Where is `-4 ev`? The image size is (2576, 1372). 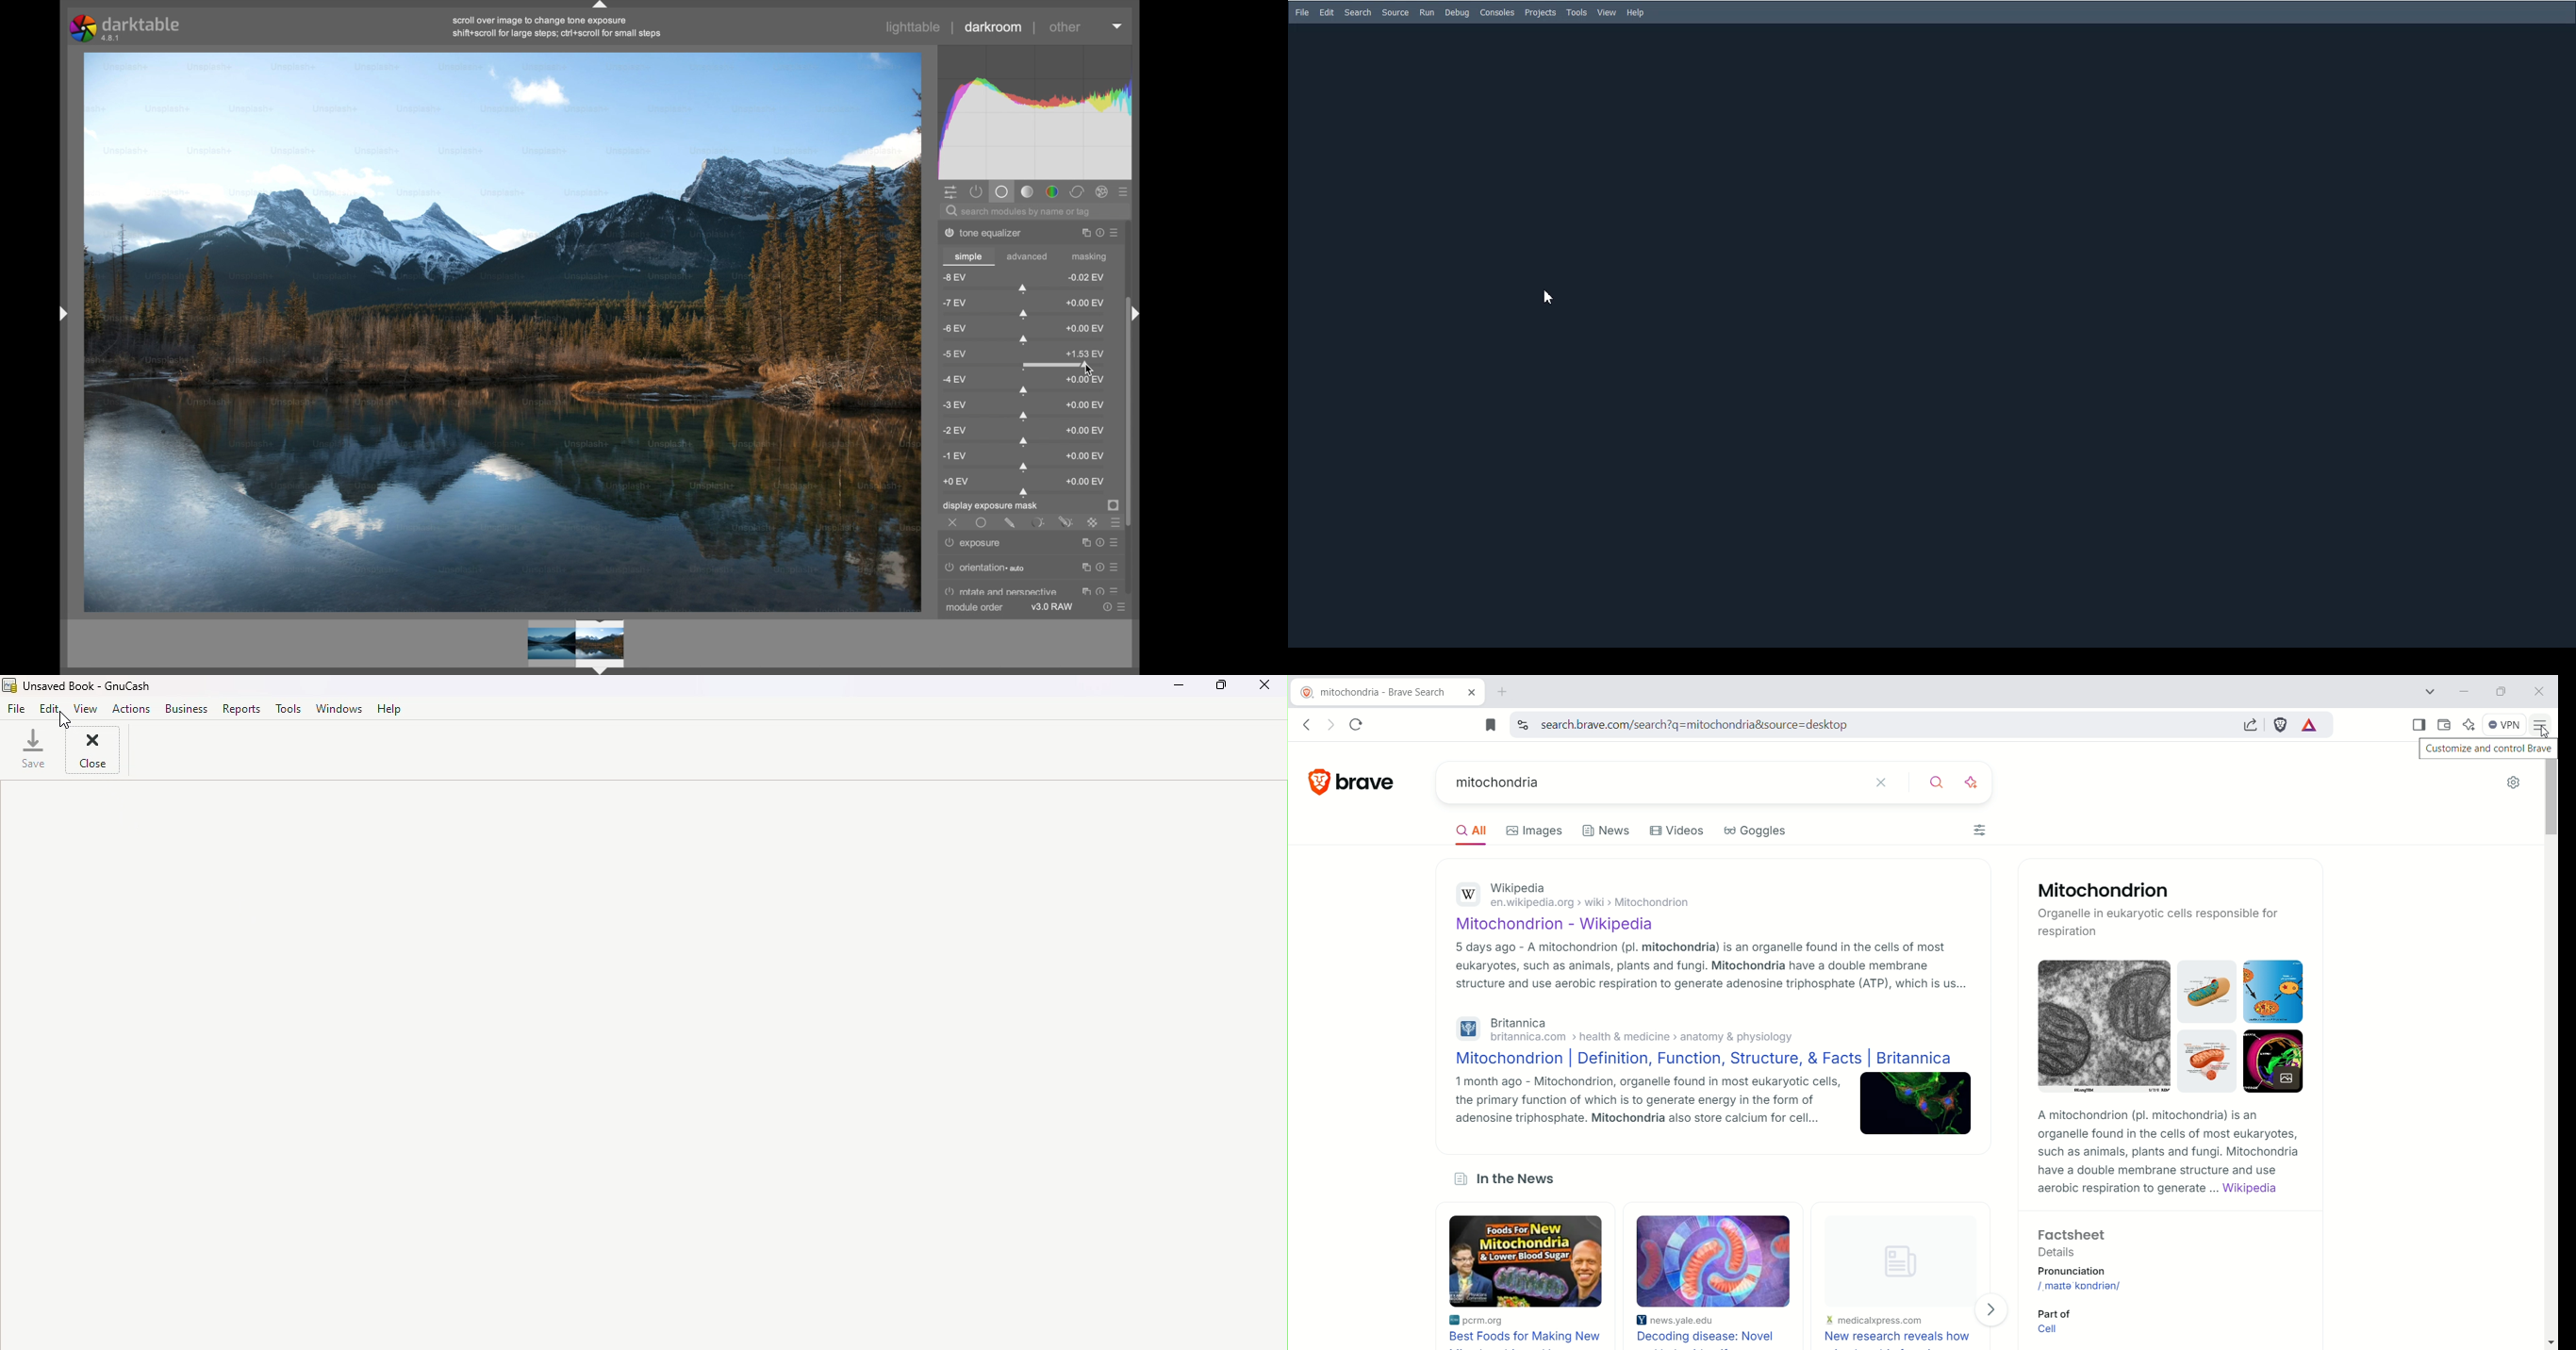
-4 ev is located at coordinates (956, 379).